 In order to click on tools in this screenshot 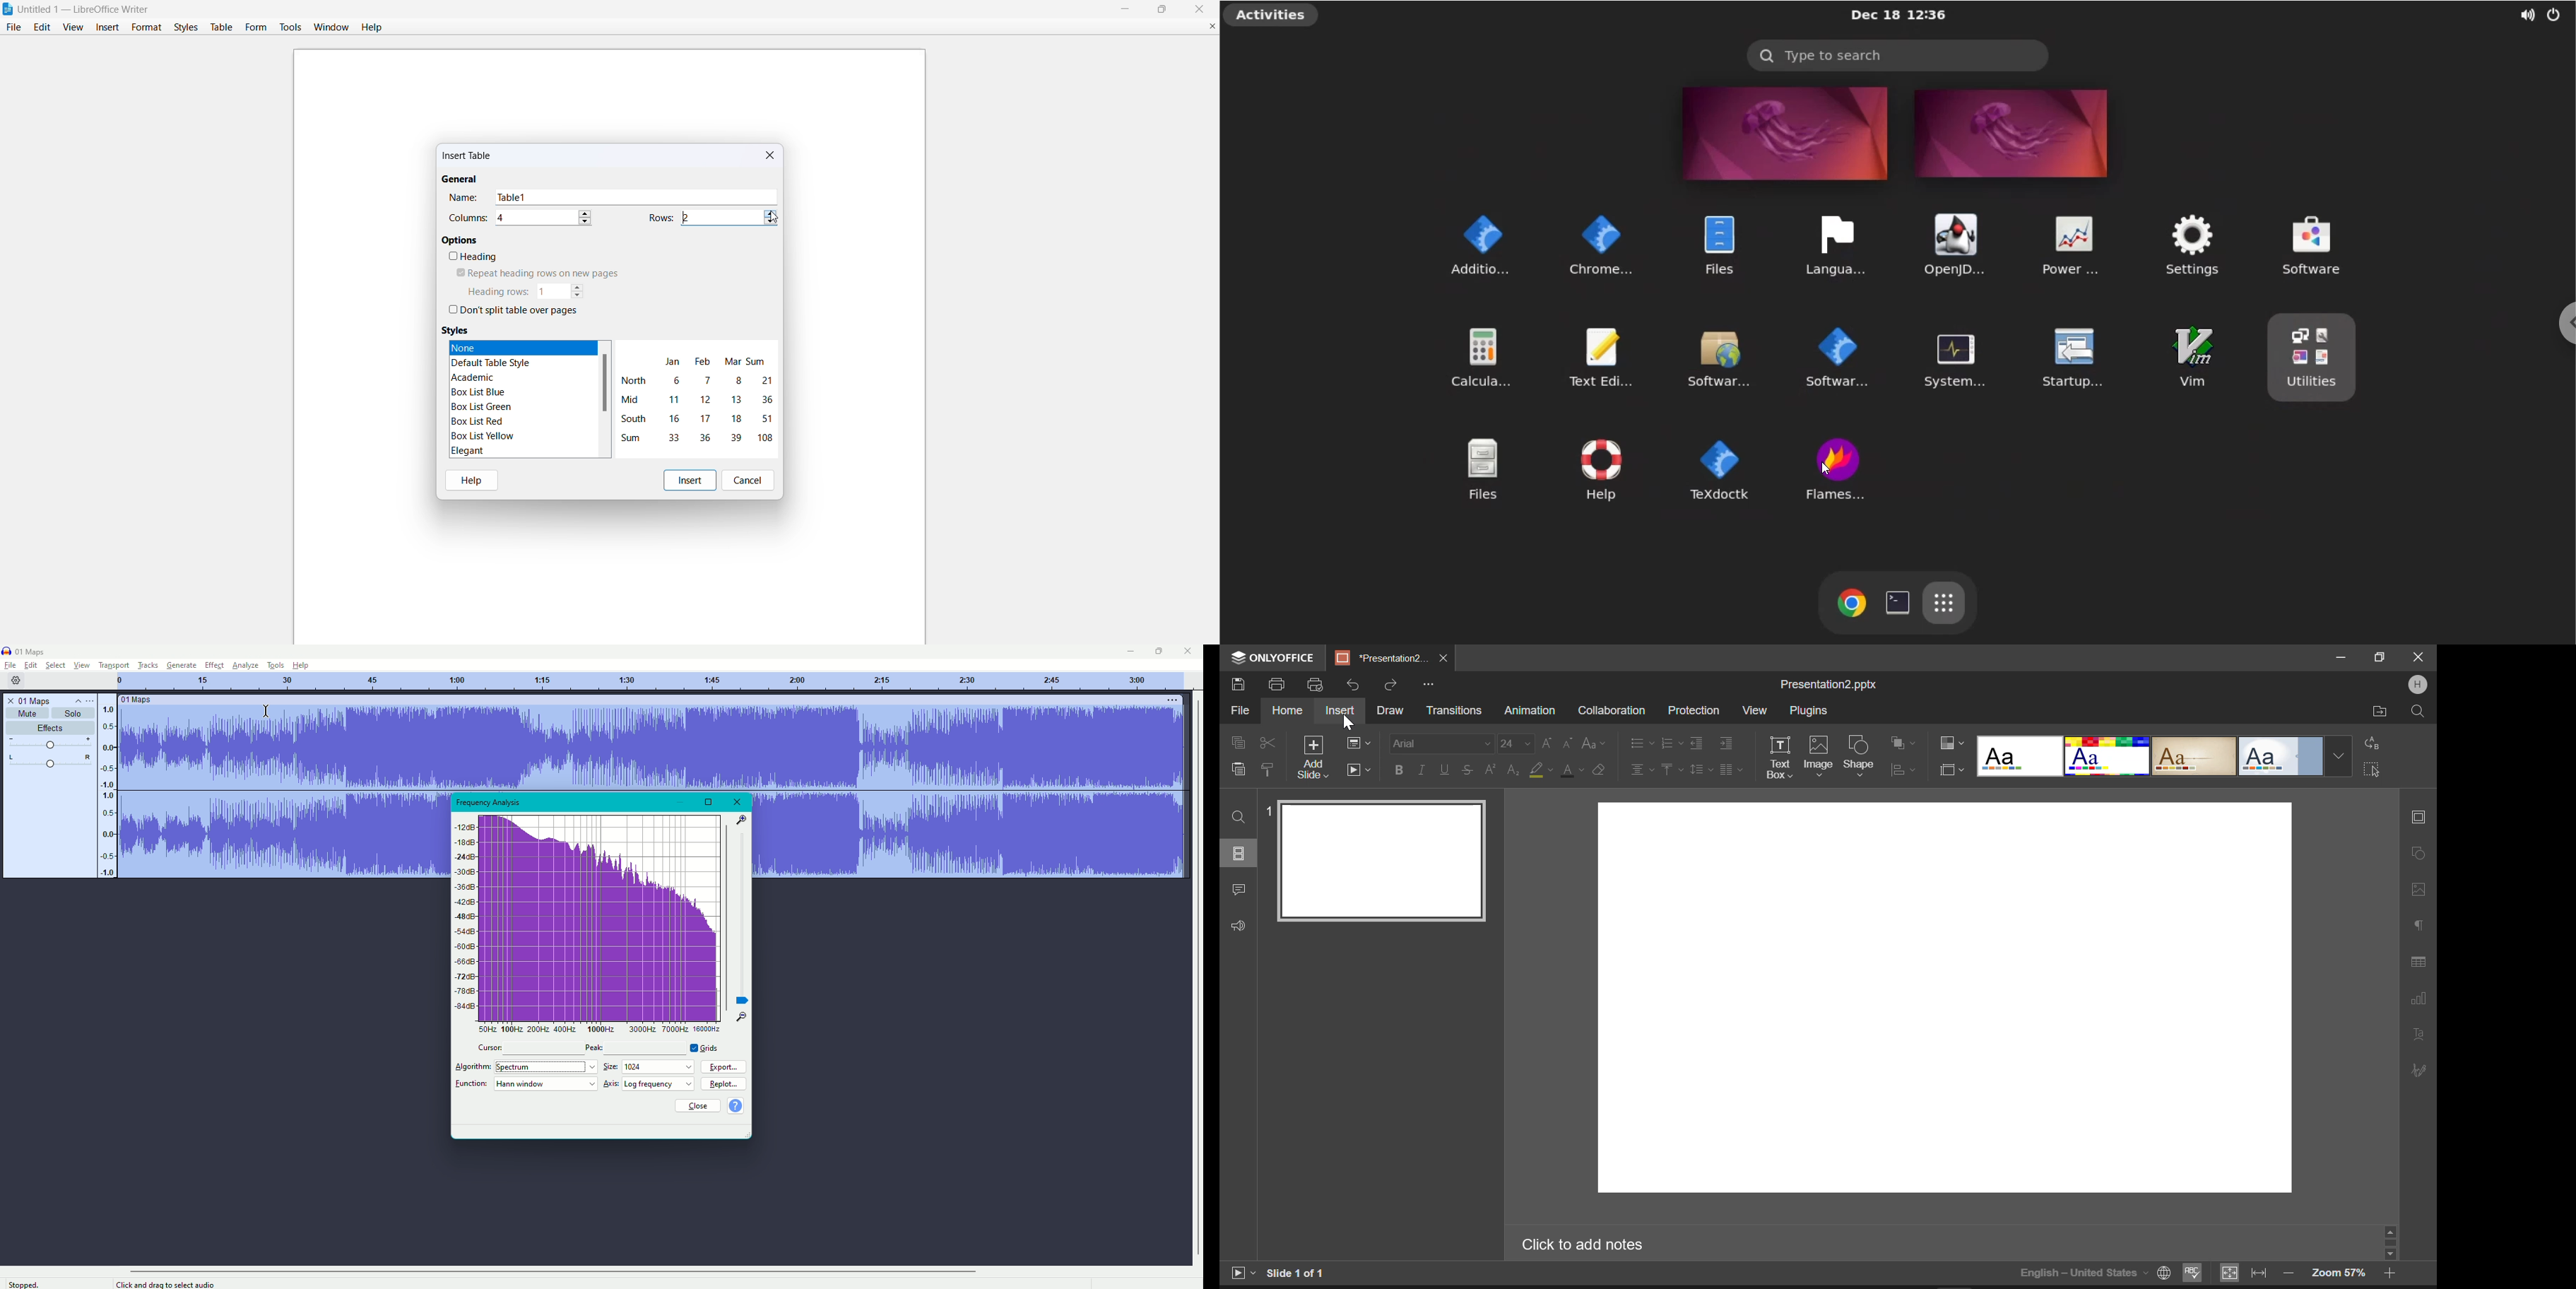, I will do `click(291, 27)`.